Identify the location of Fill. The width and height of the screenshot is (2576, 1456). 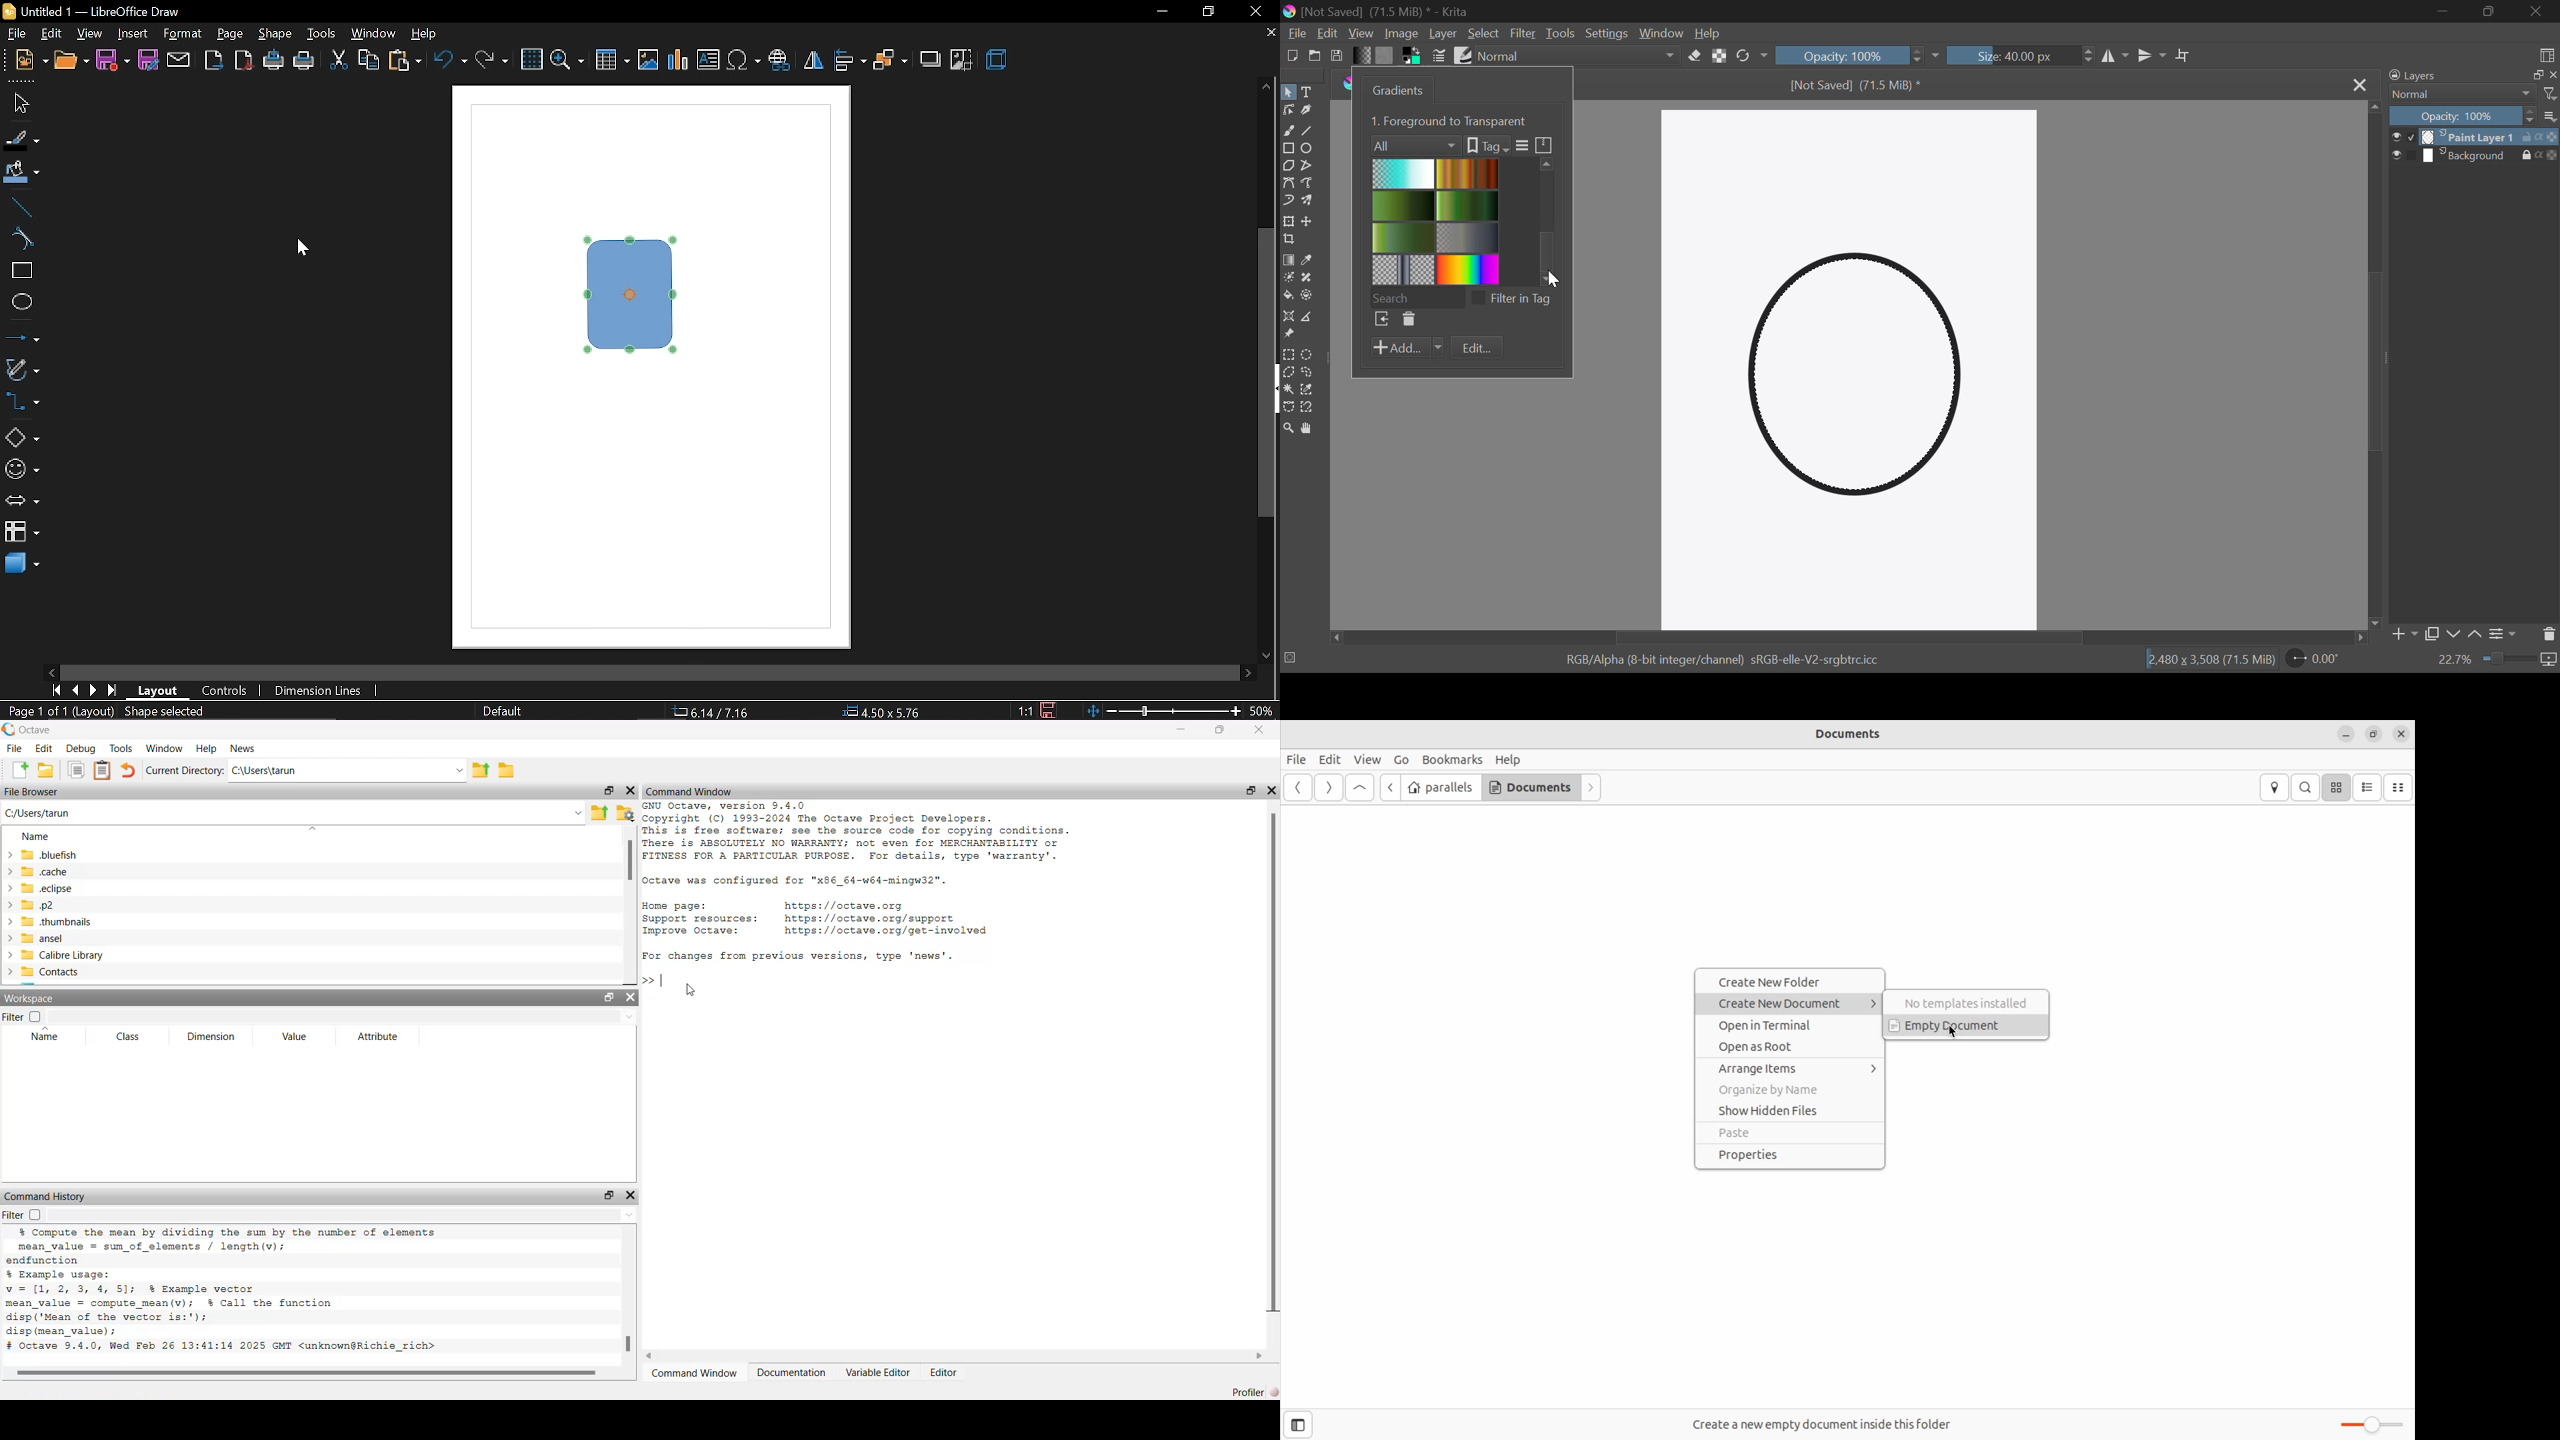
(1289, 297).